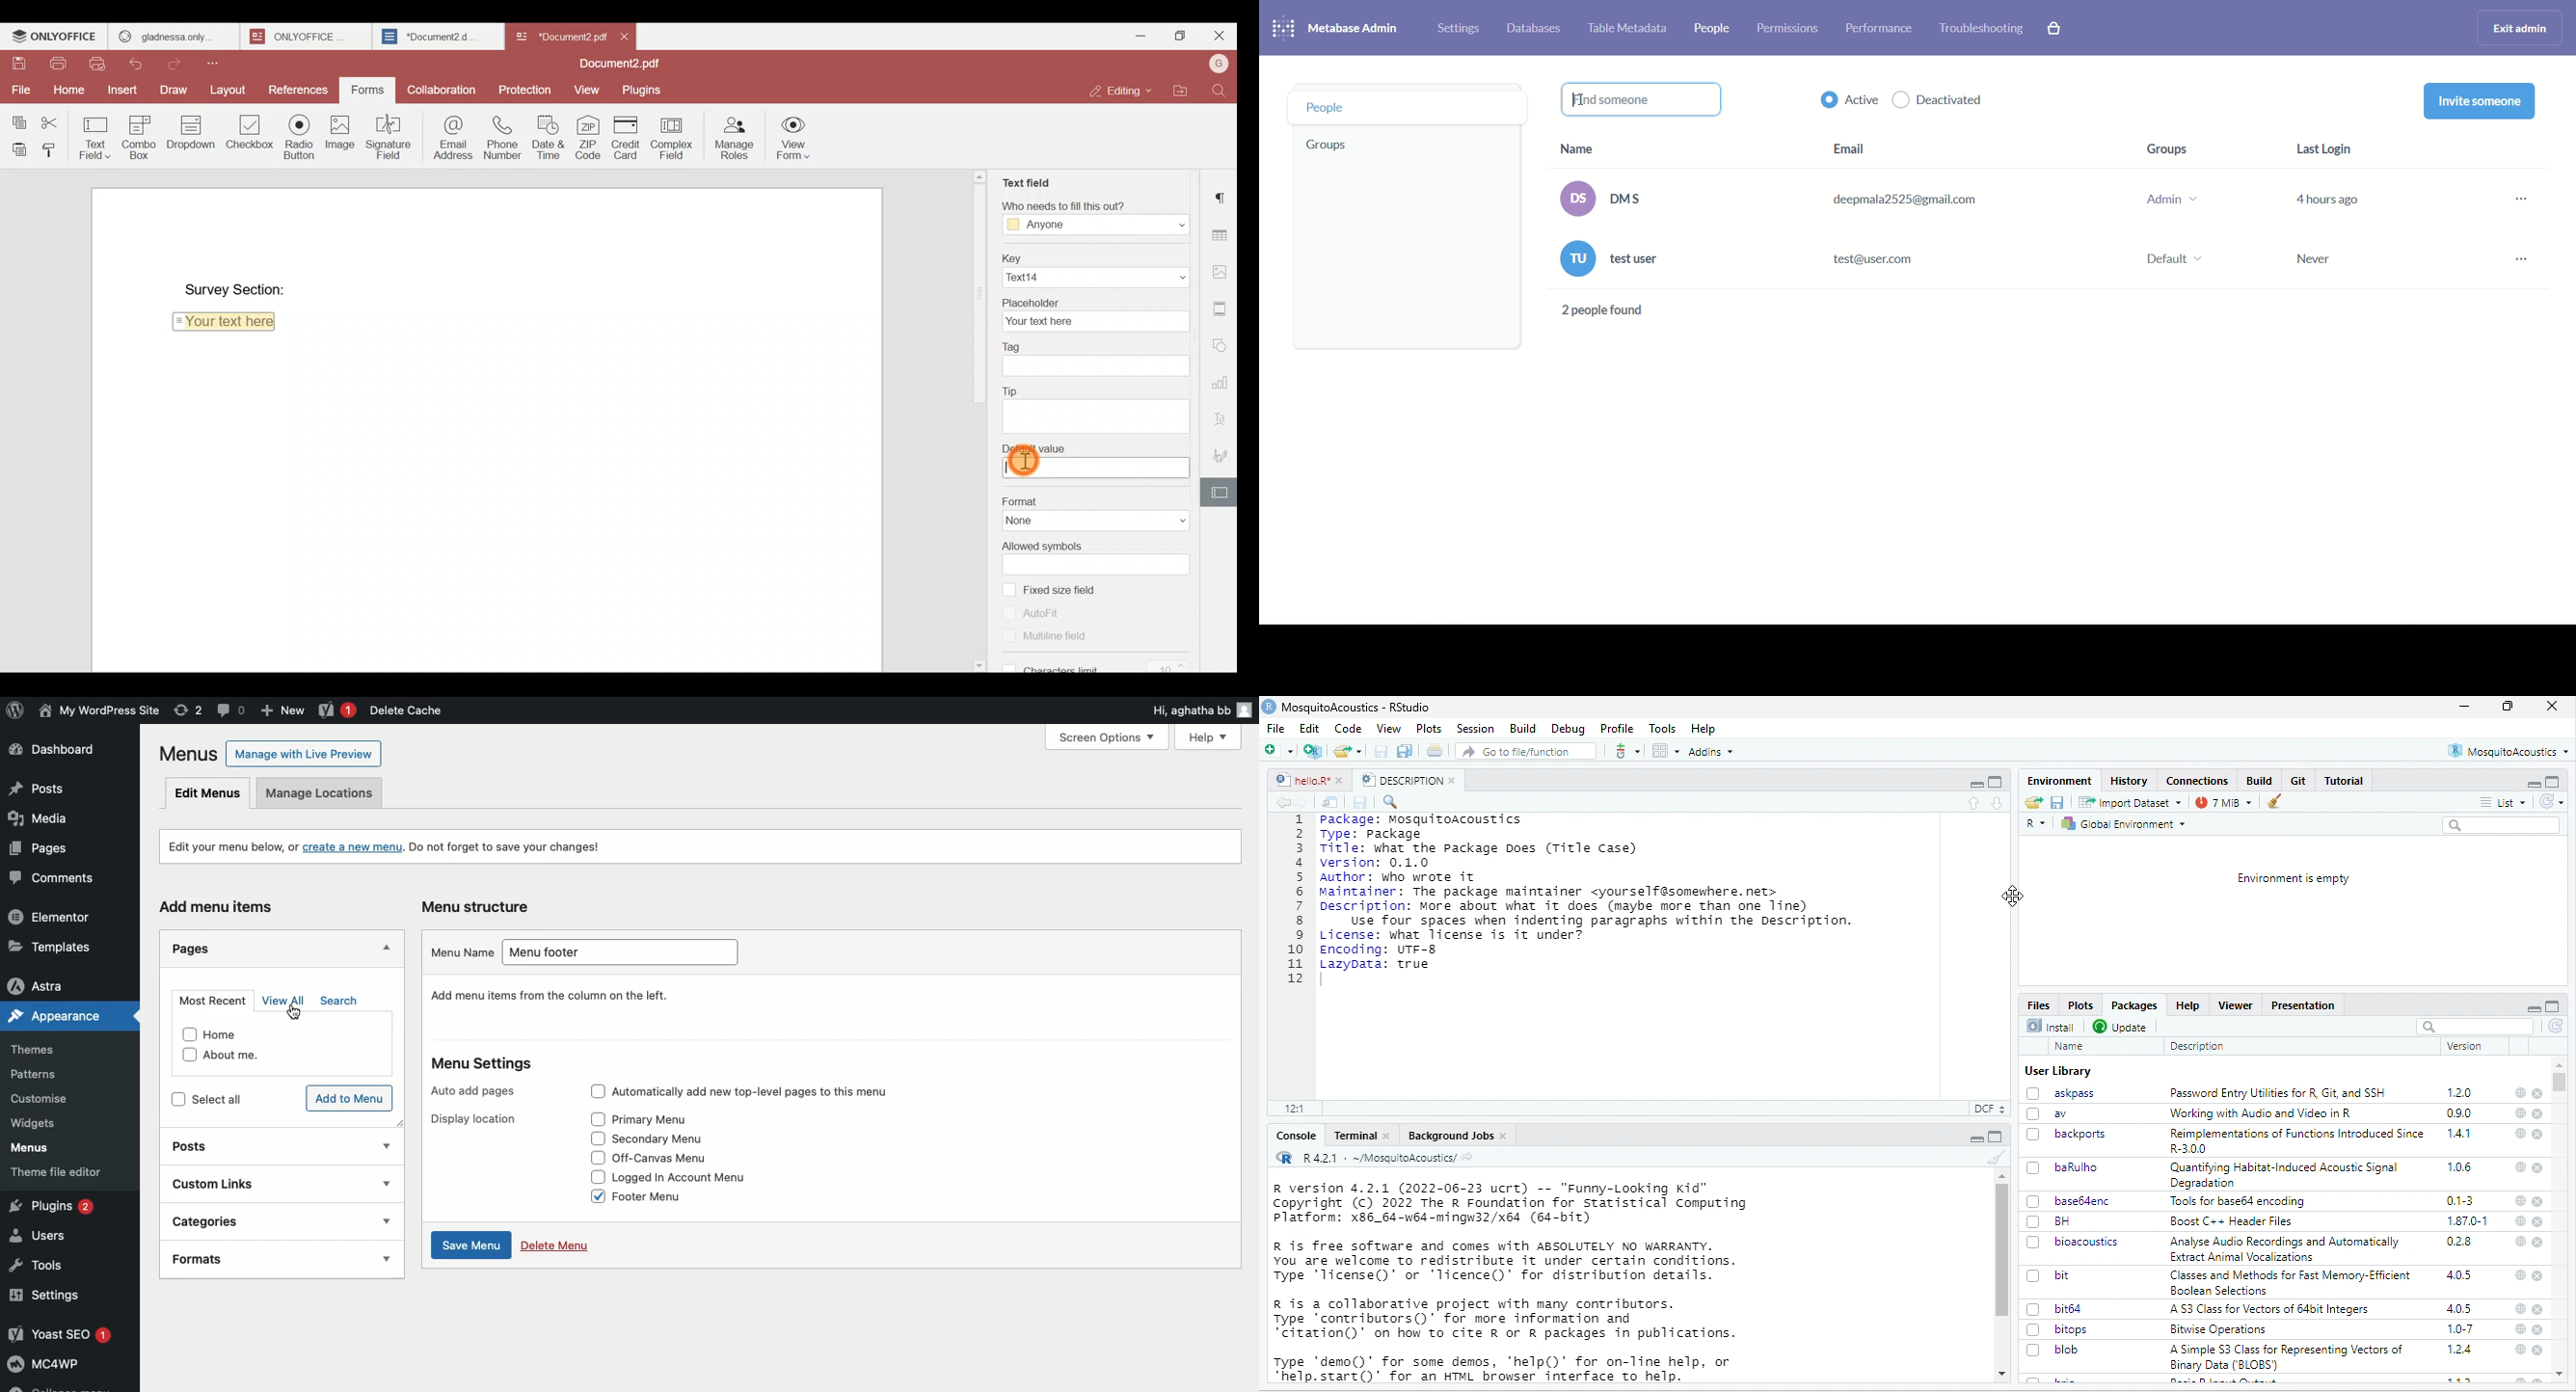 The image size is (2576, 1400). Describe the element at coordinates (976, 287) in the screenshot. I see `scroll bar` at that location.